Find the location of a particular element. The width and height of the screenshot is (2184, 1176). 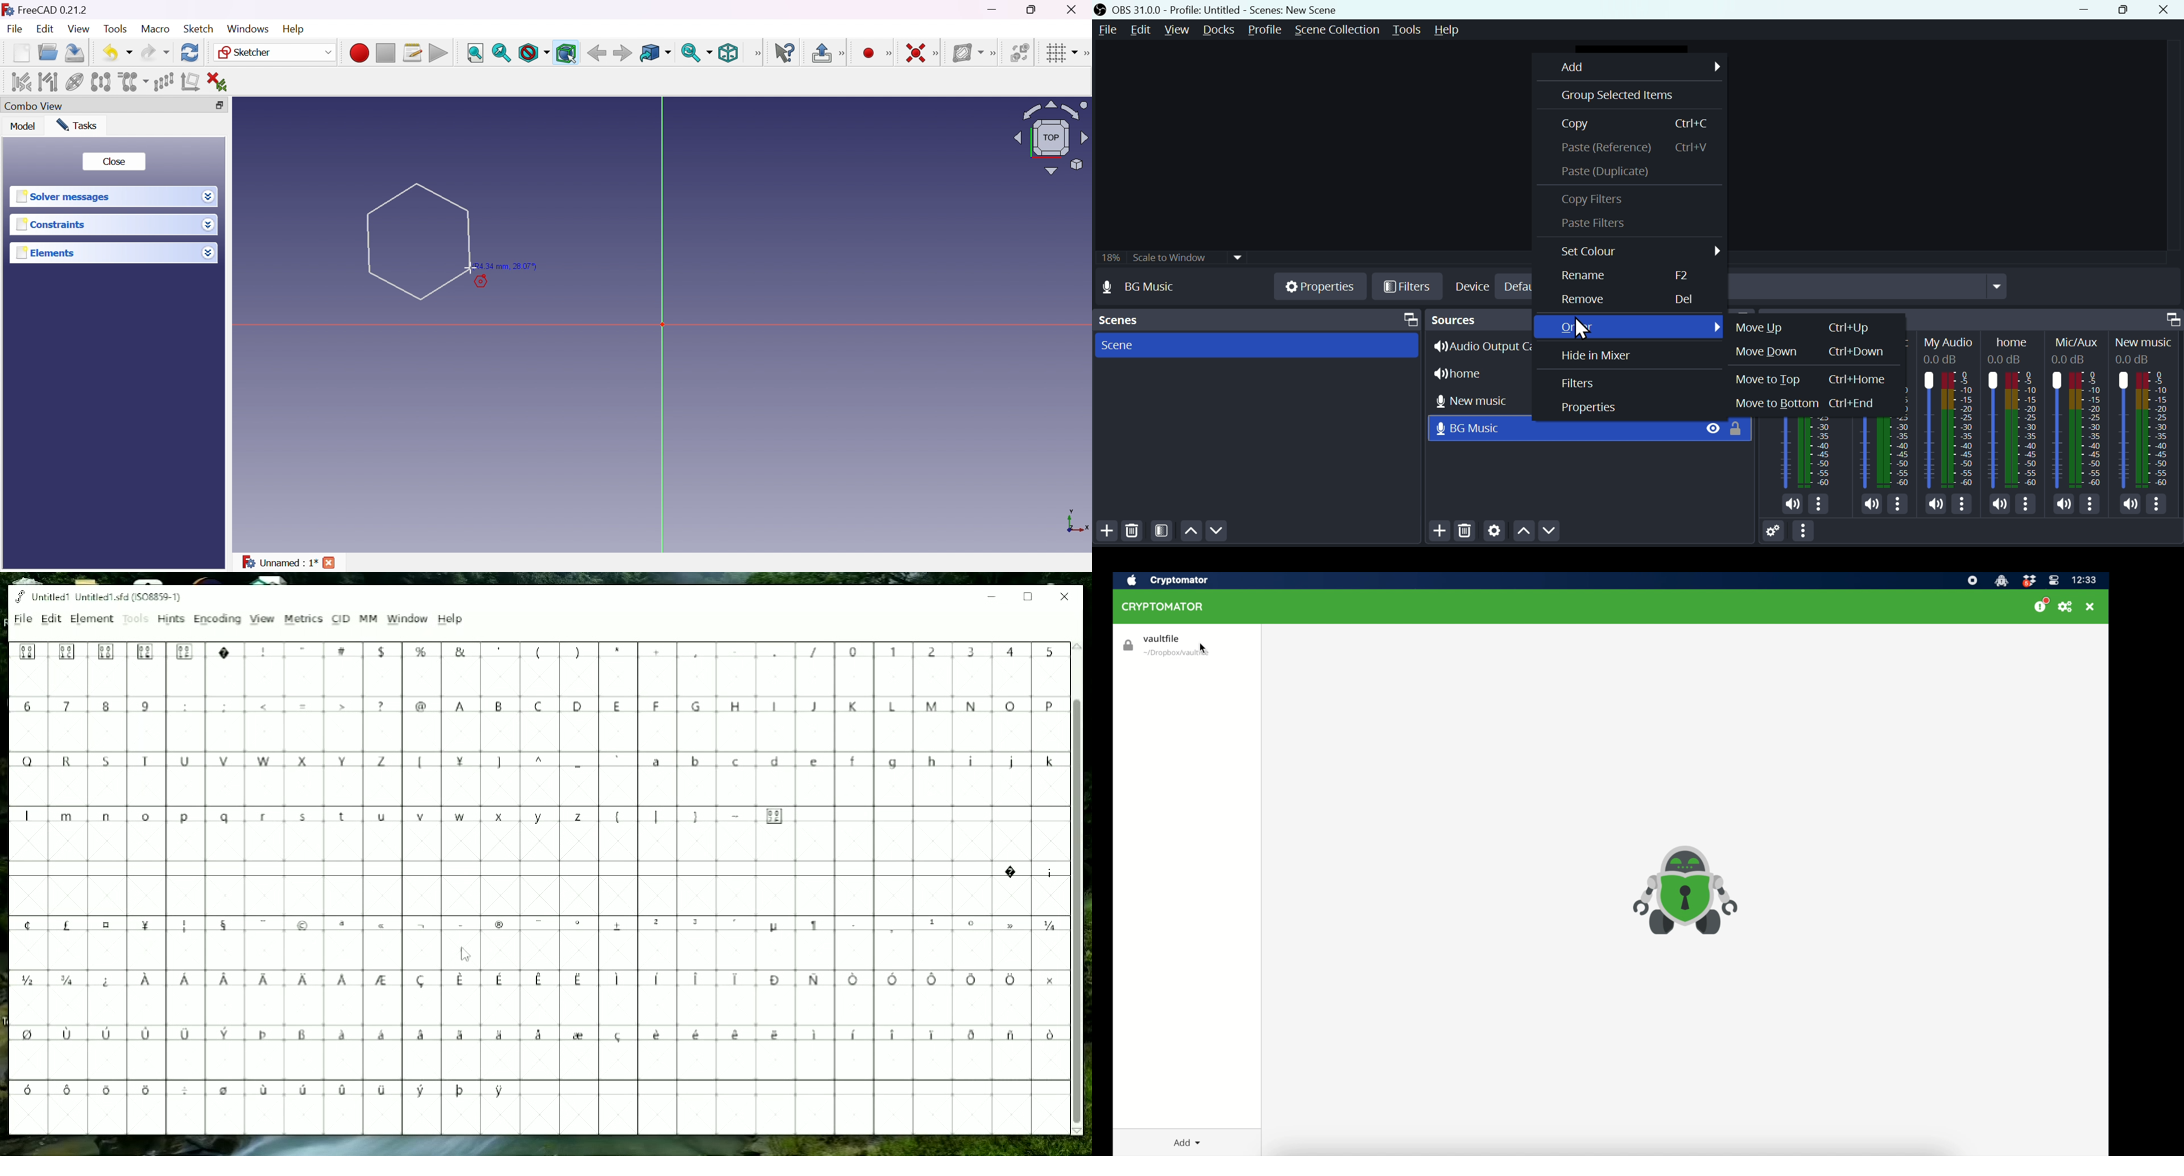

more is located at coordinates (2161, 505).